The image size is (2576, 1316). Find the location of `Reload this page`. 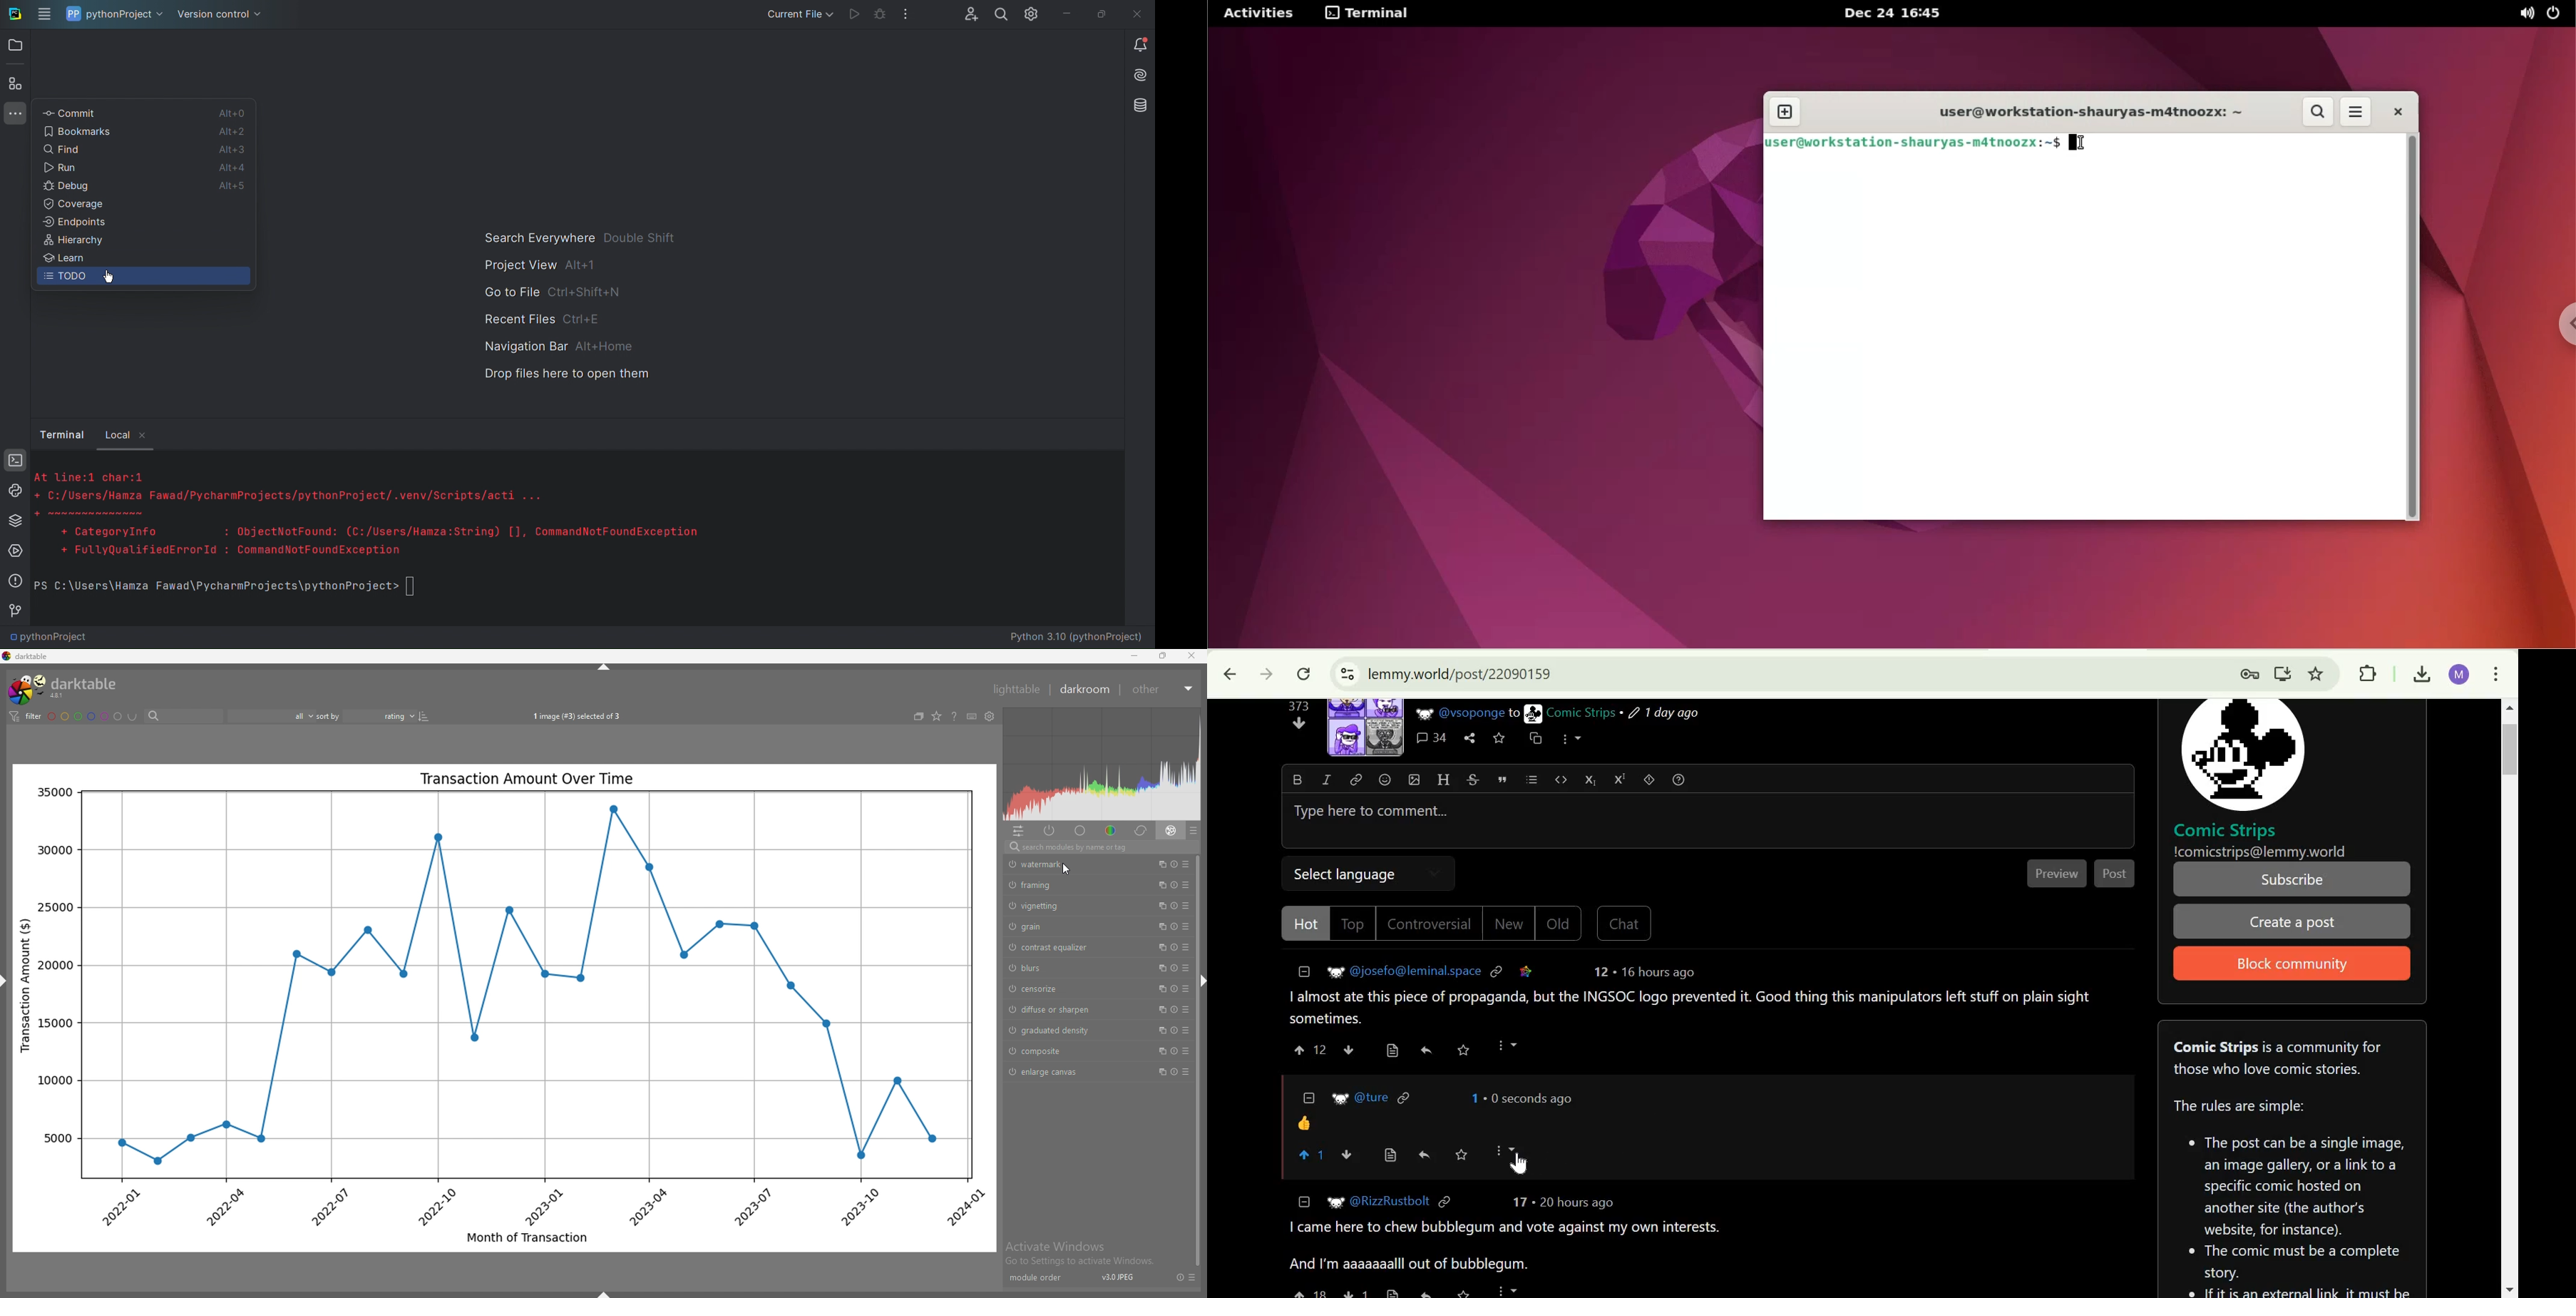

Reload this page is located at coordinates (1303, 674).